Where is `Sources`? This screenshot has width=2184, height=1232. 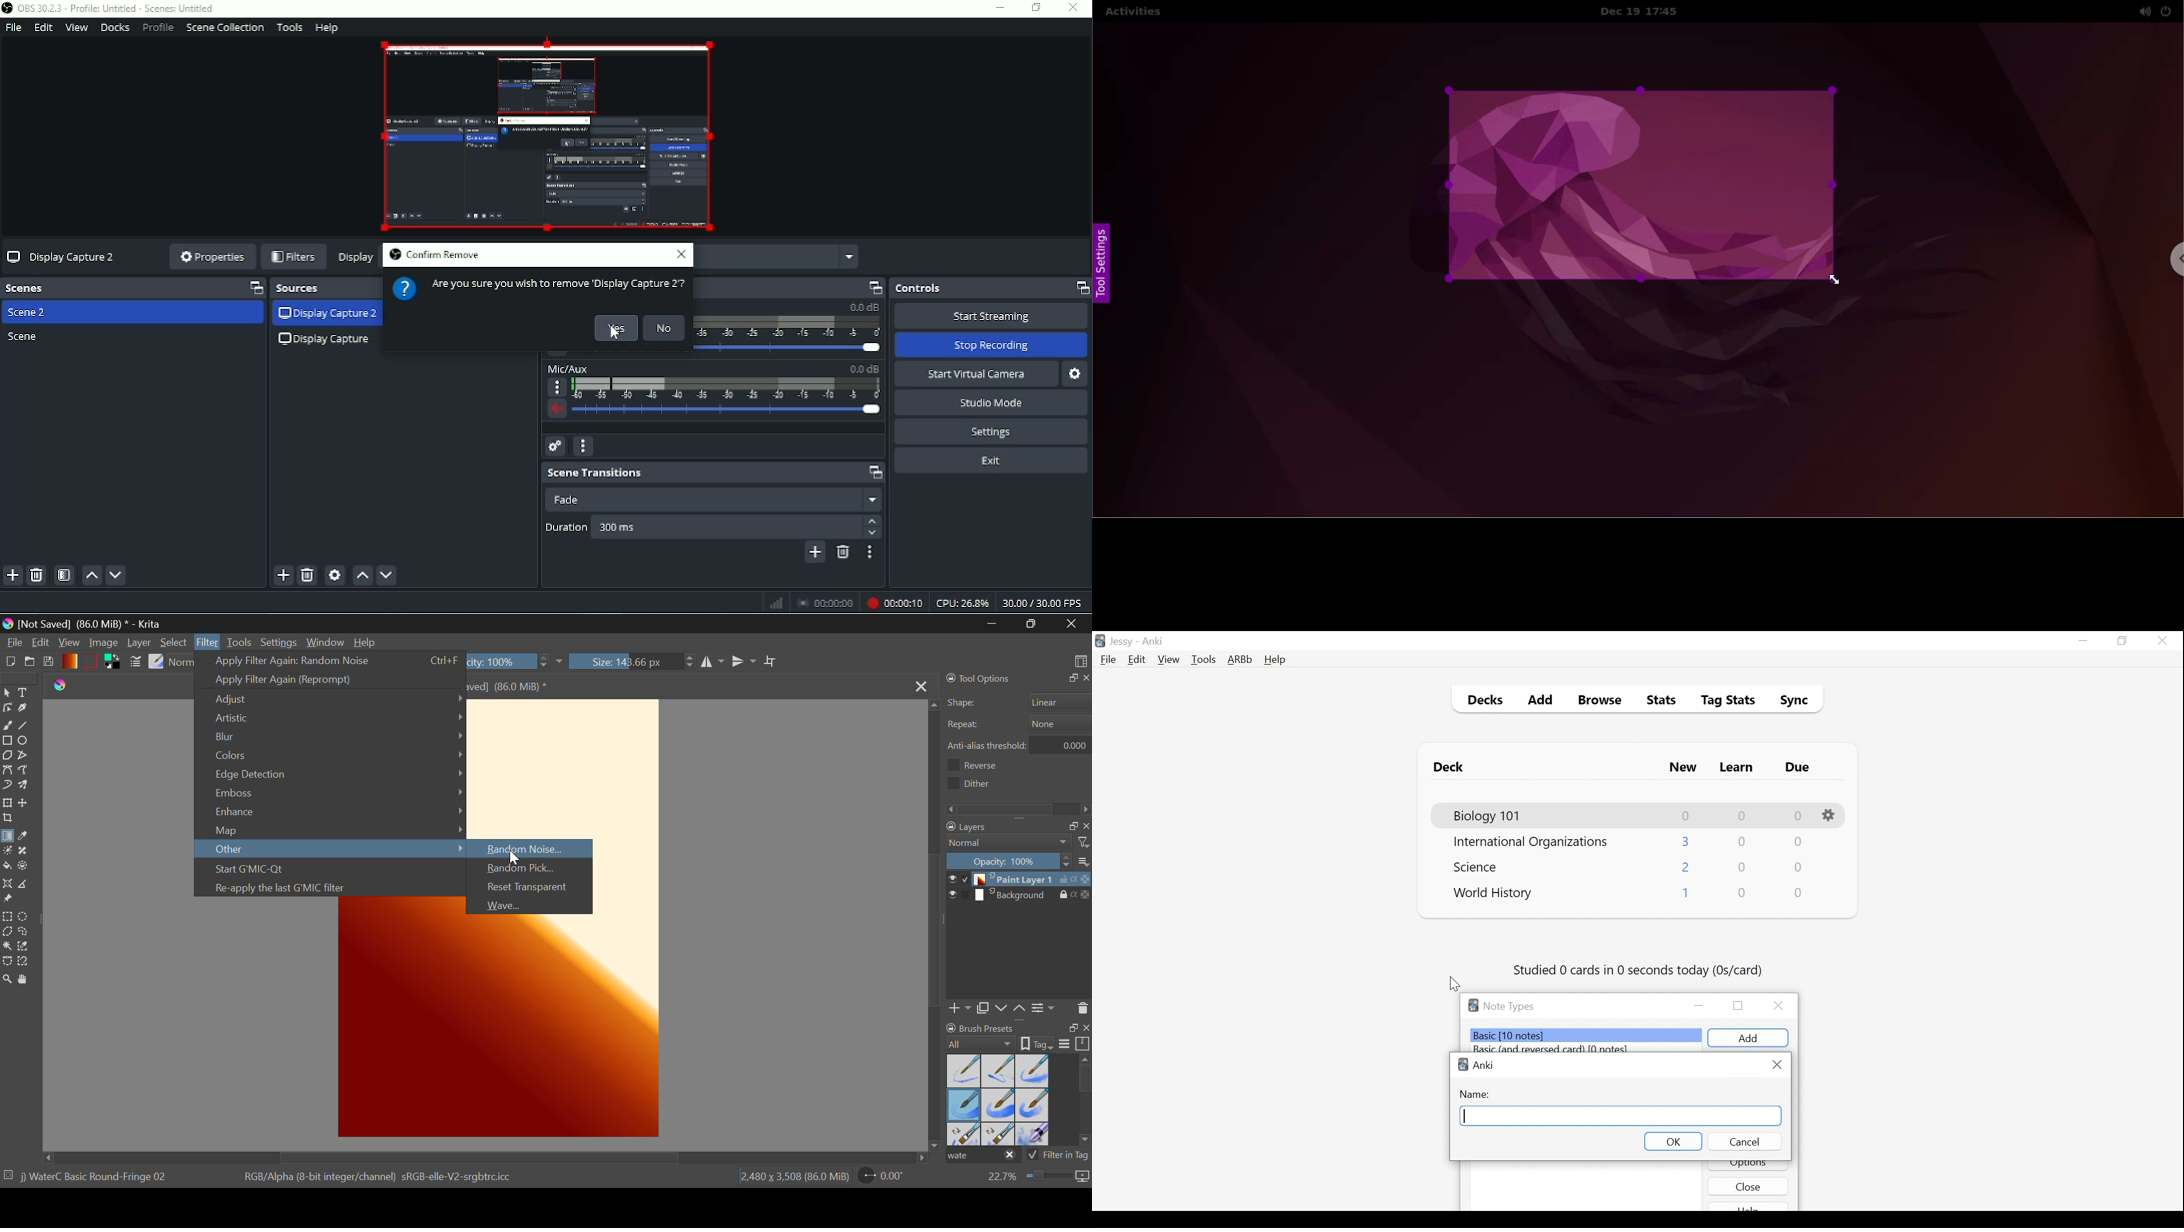 Sources is located at coordinates (326, 288).